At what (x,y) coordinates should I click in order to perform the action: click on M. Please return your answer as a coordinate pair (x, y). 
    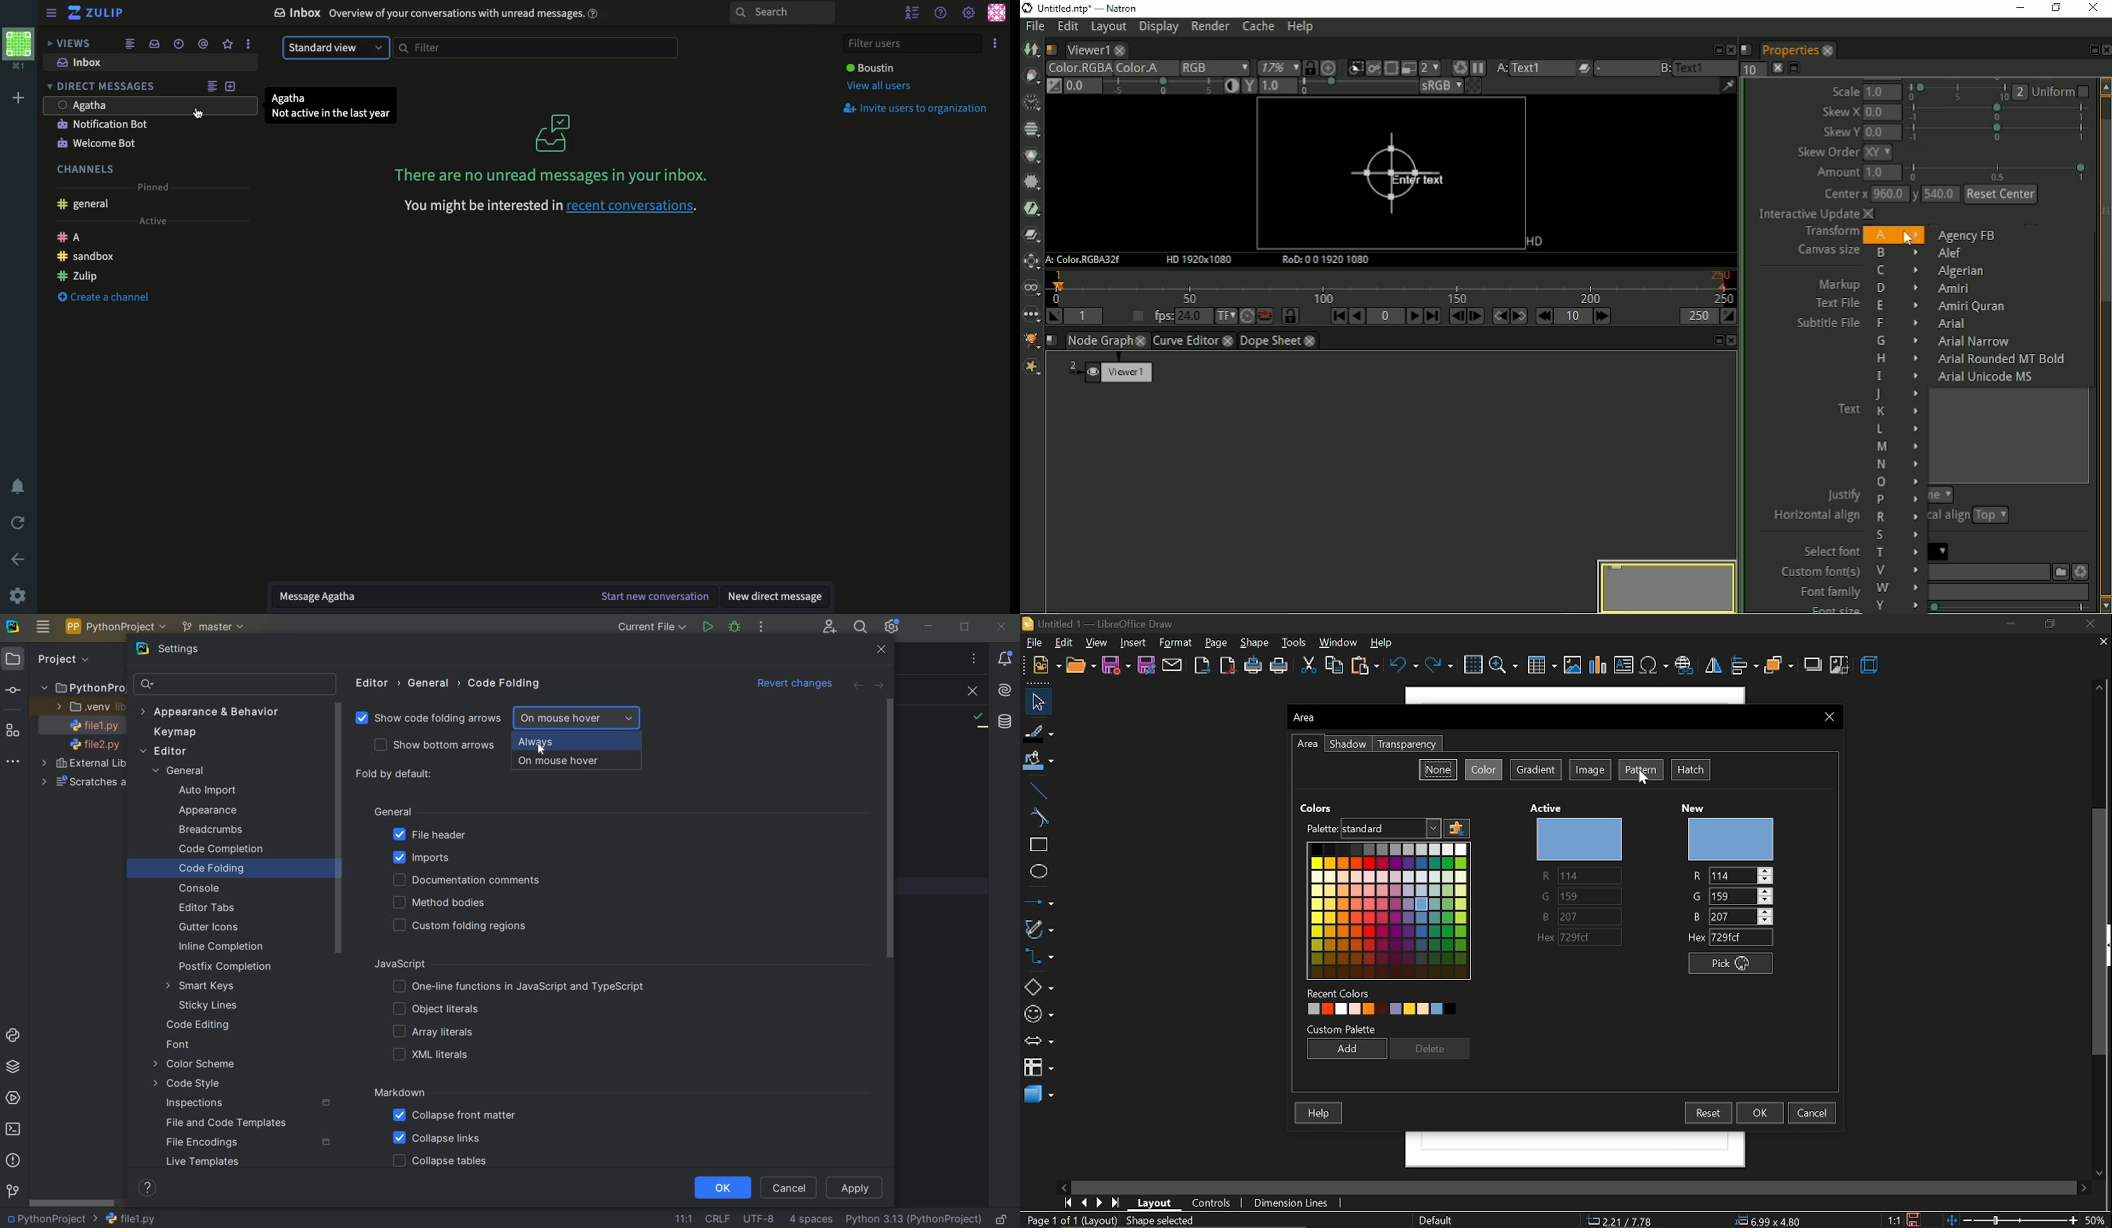
    Looking at the image, I should click on (1898, 447).